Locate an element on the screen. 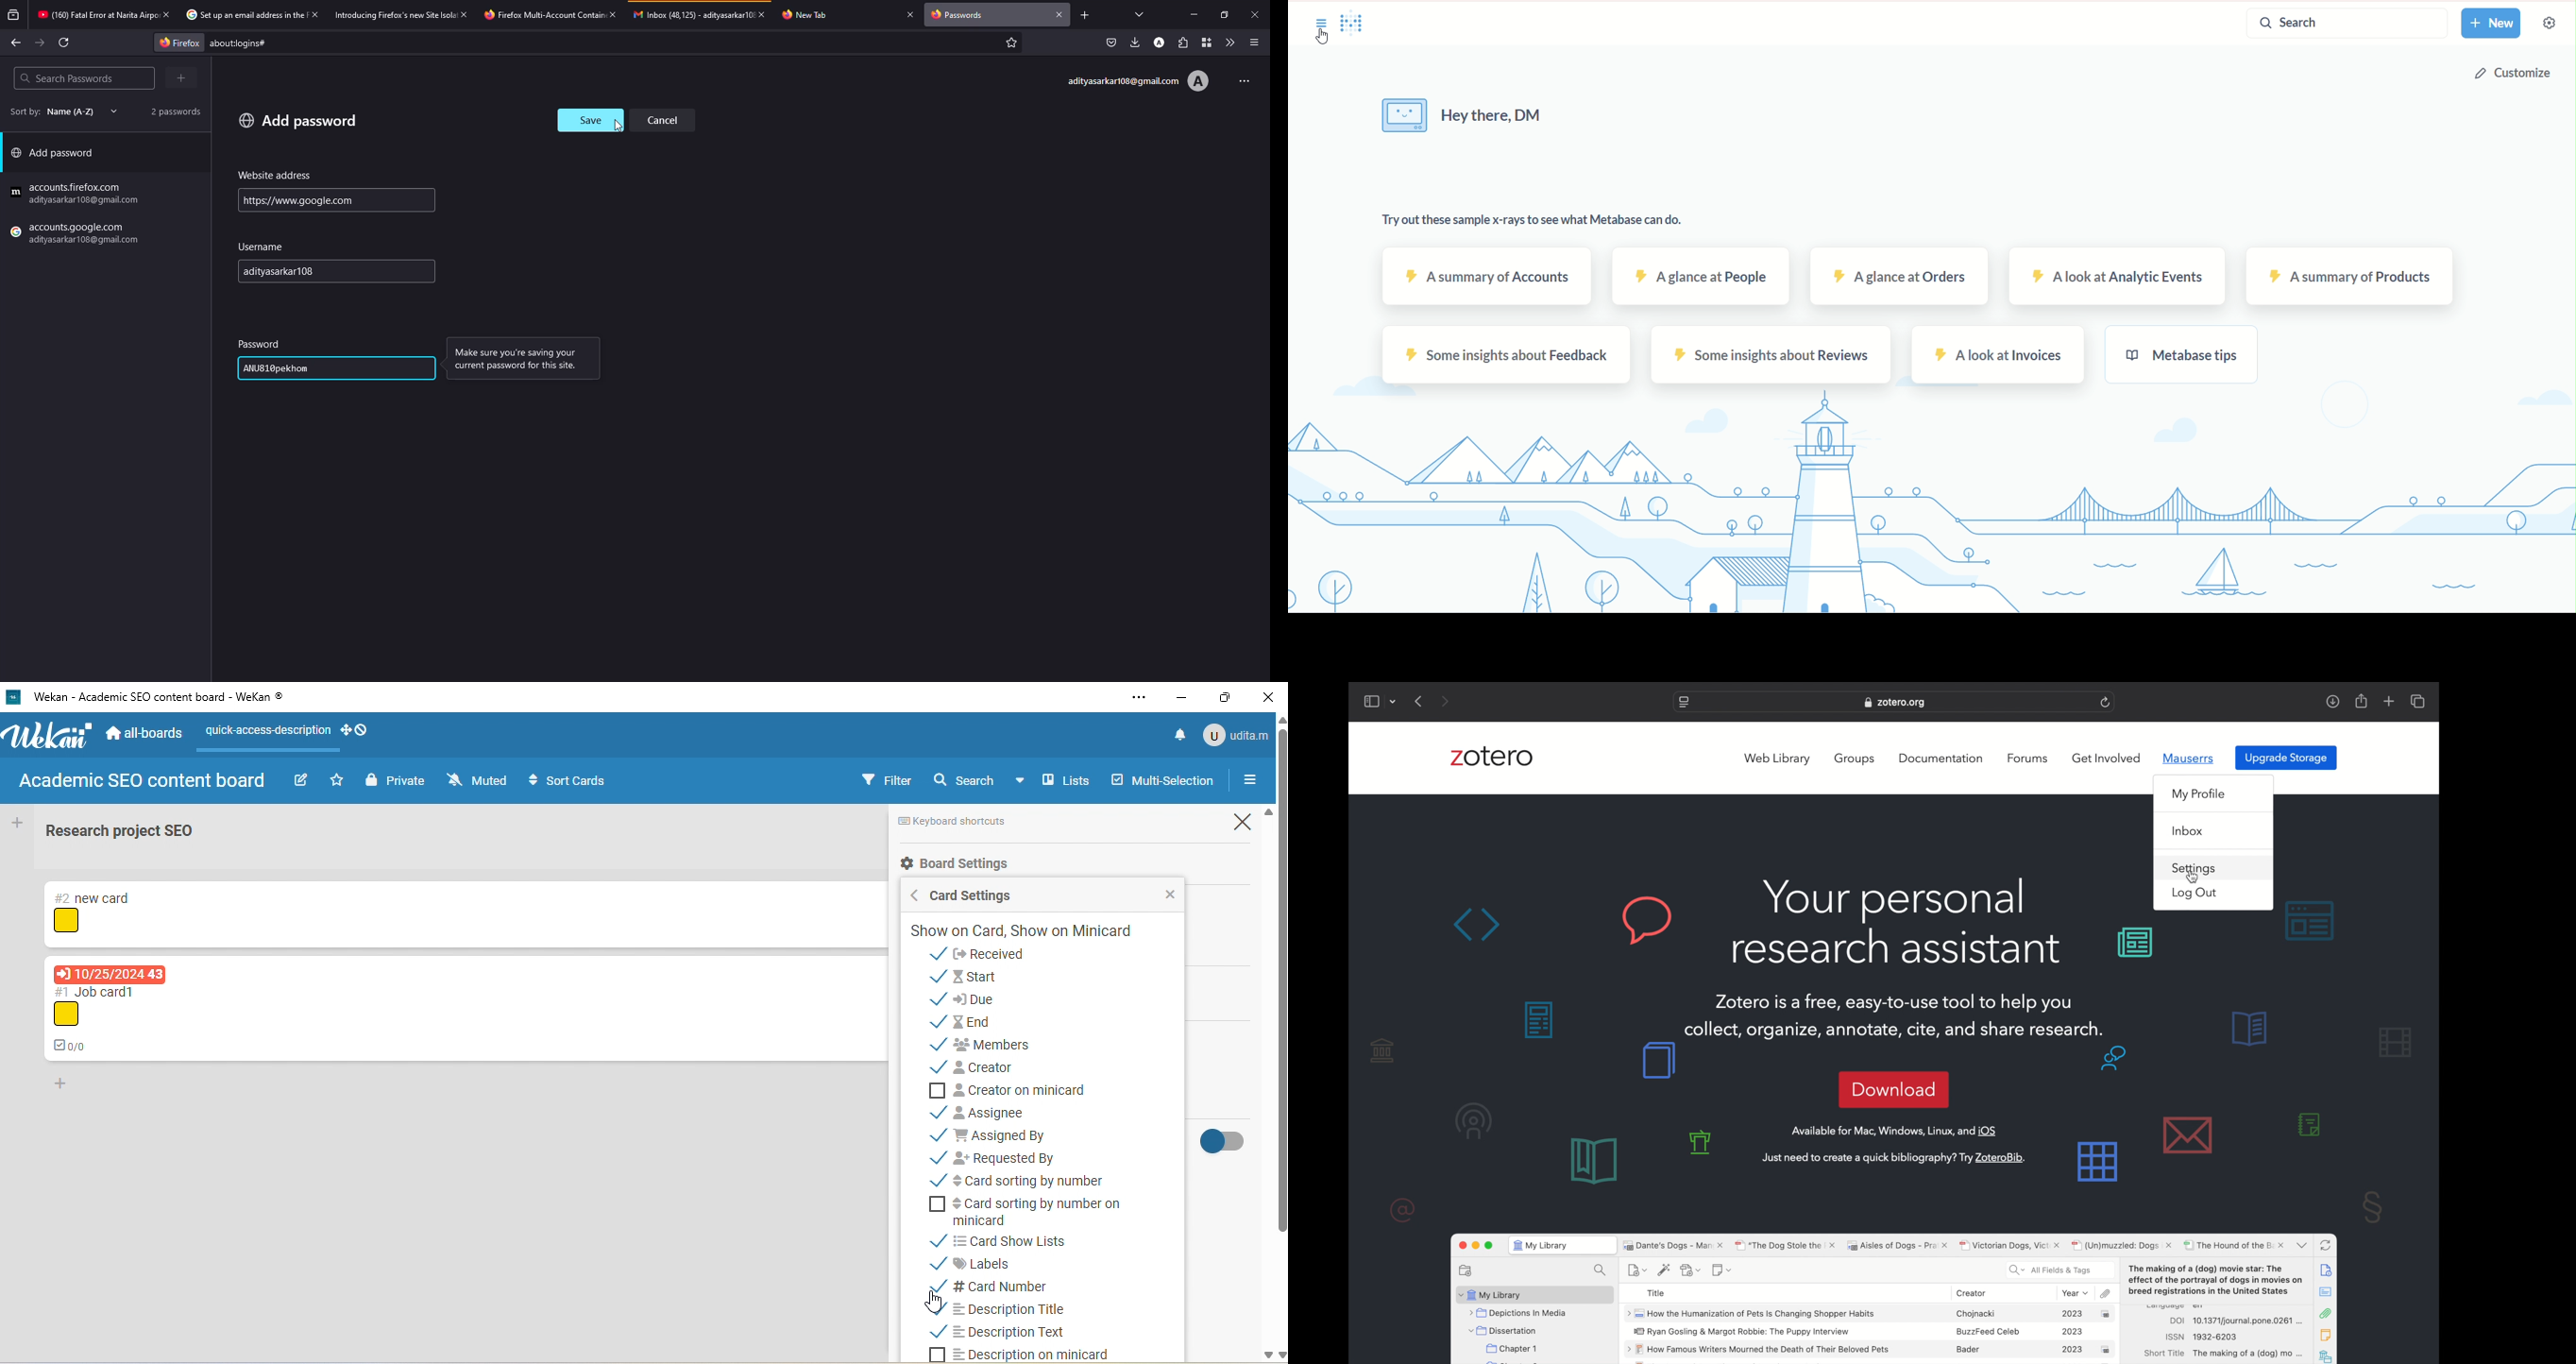 The image size is (2576, 1372). website settings is located at coordinates (1683, 702).